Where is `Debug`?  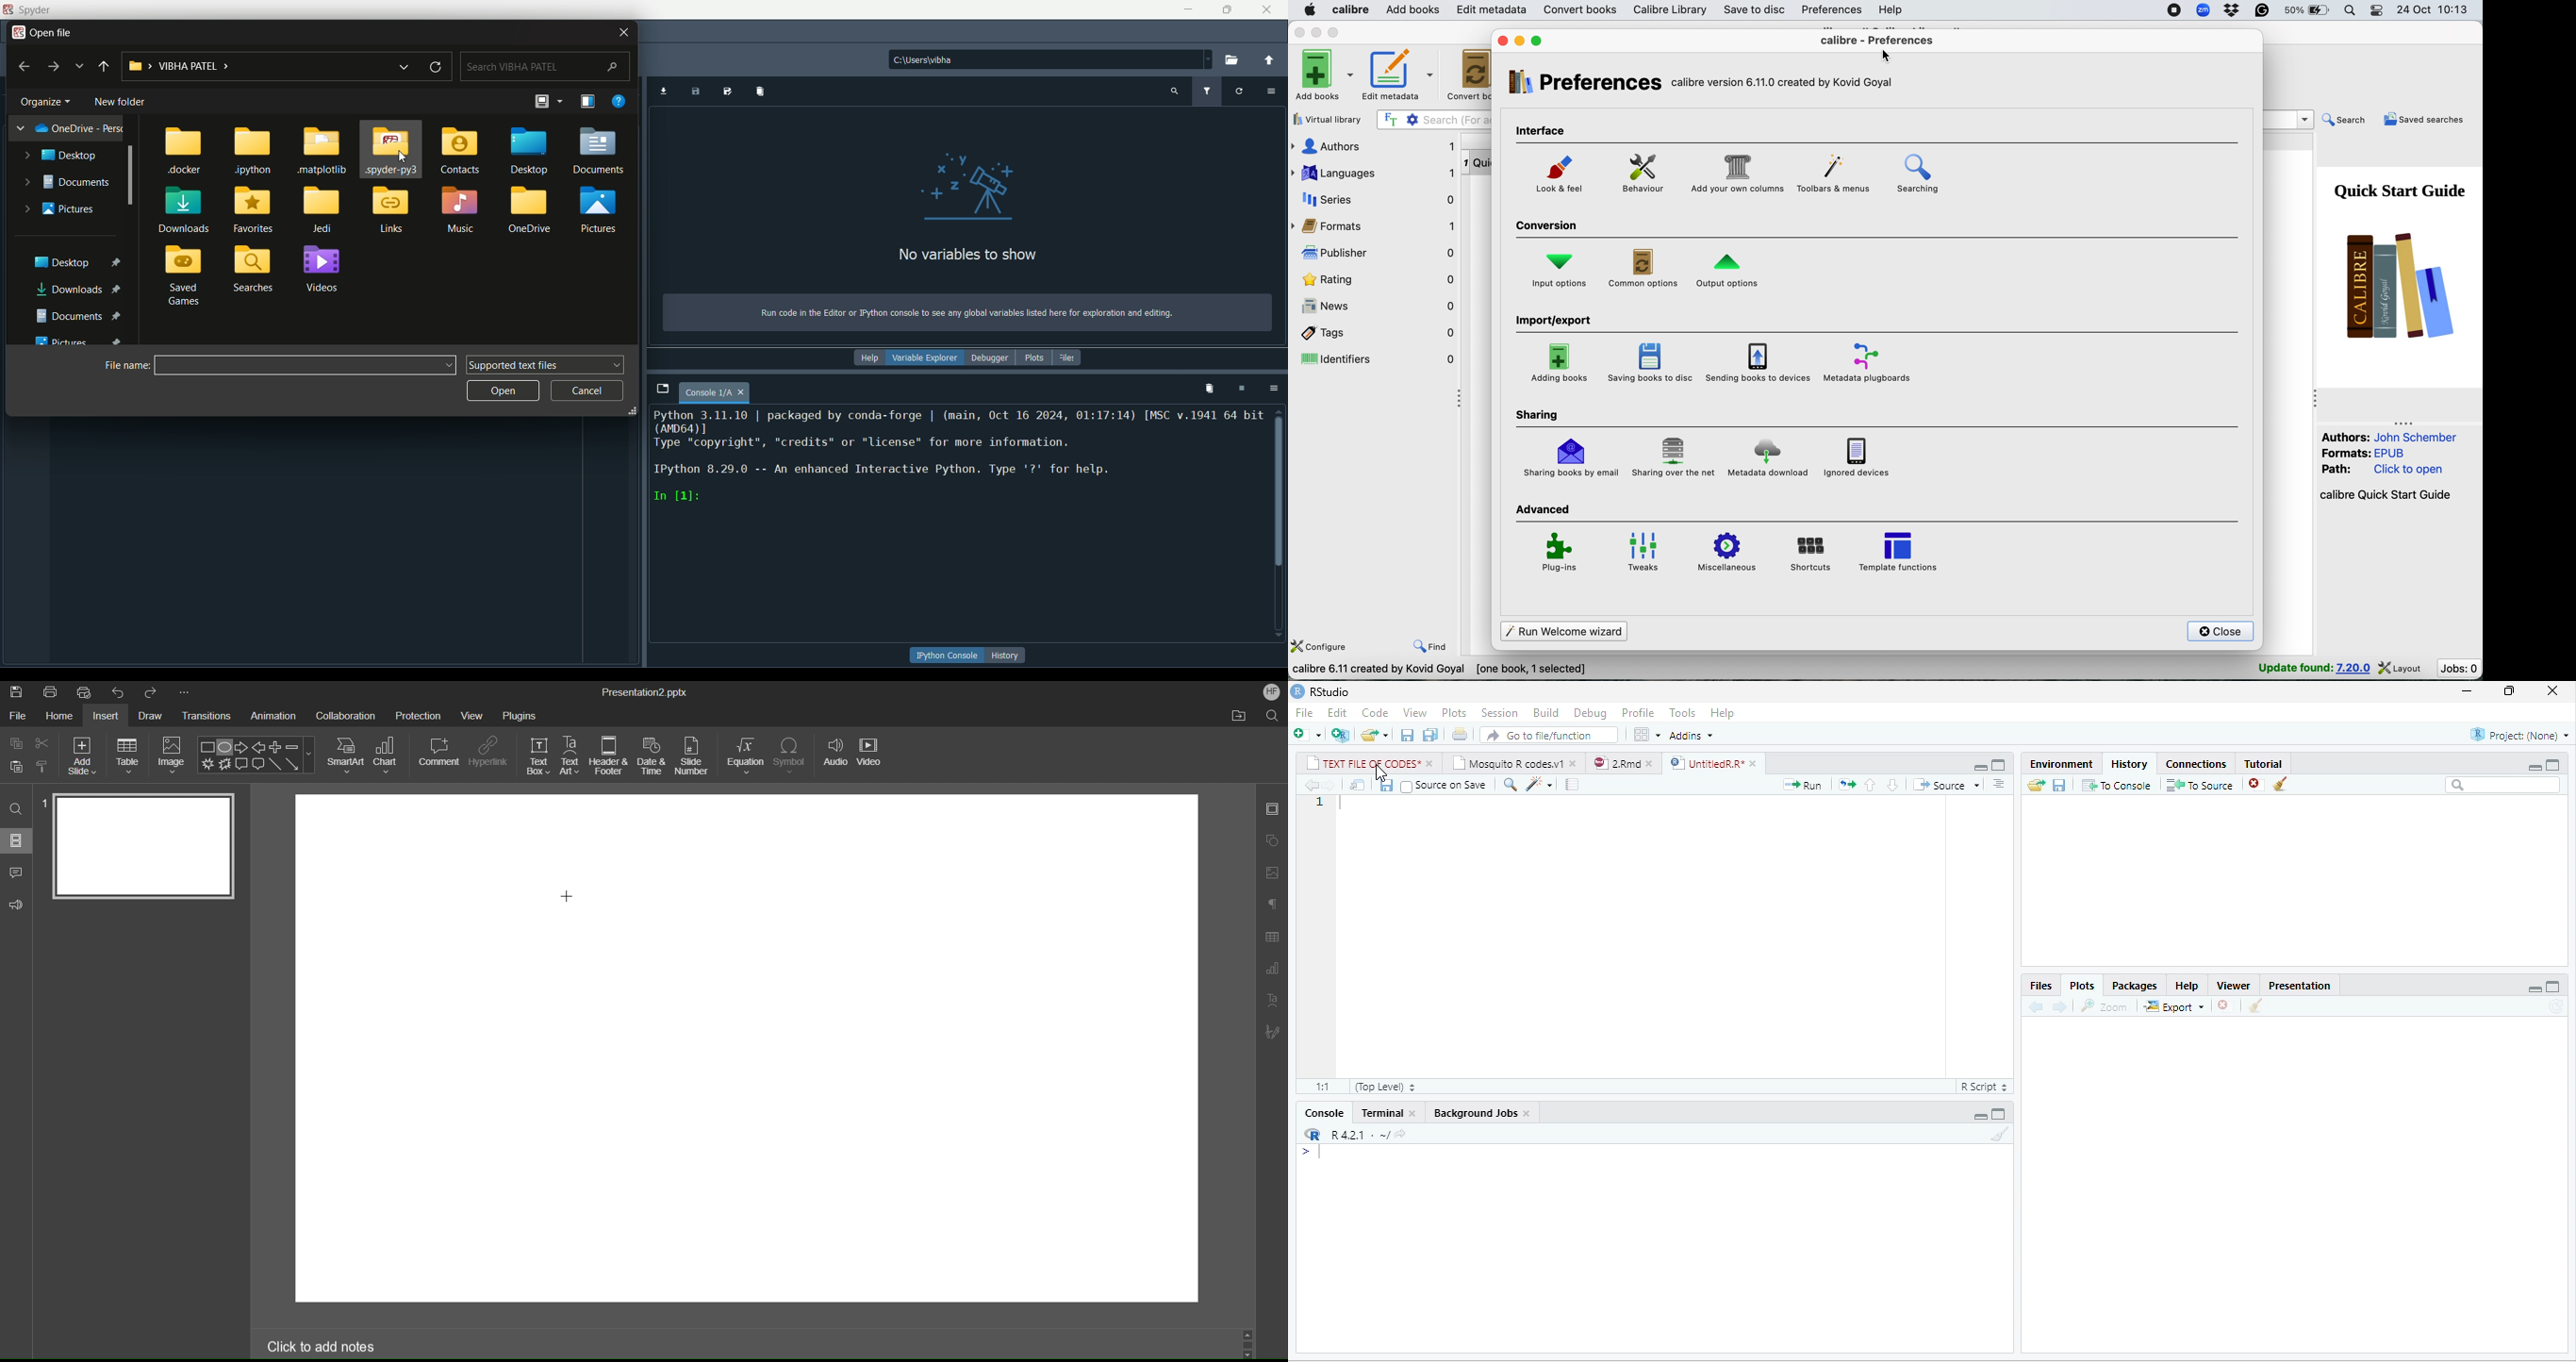
Debug is located at coordinates (1592, 714).